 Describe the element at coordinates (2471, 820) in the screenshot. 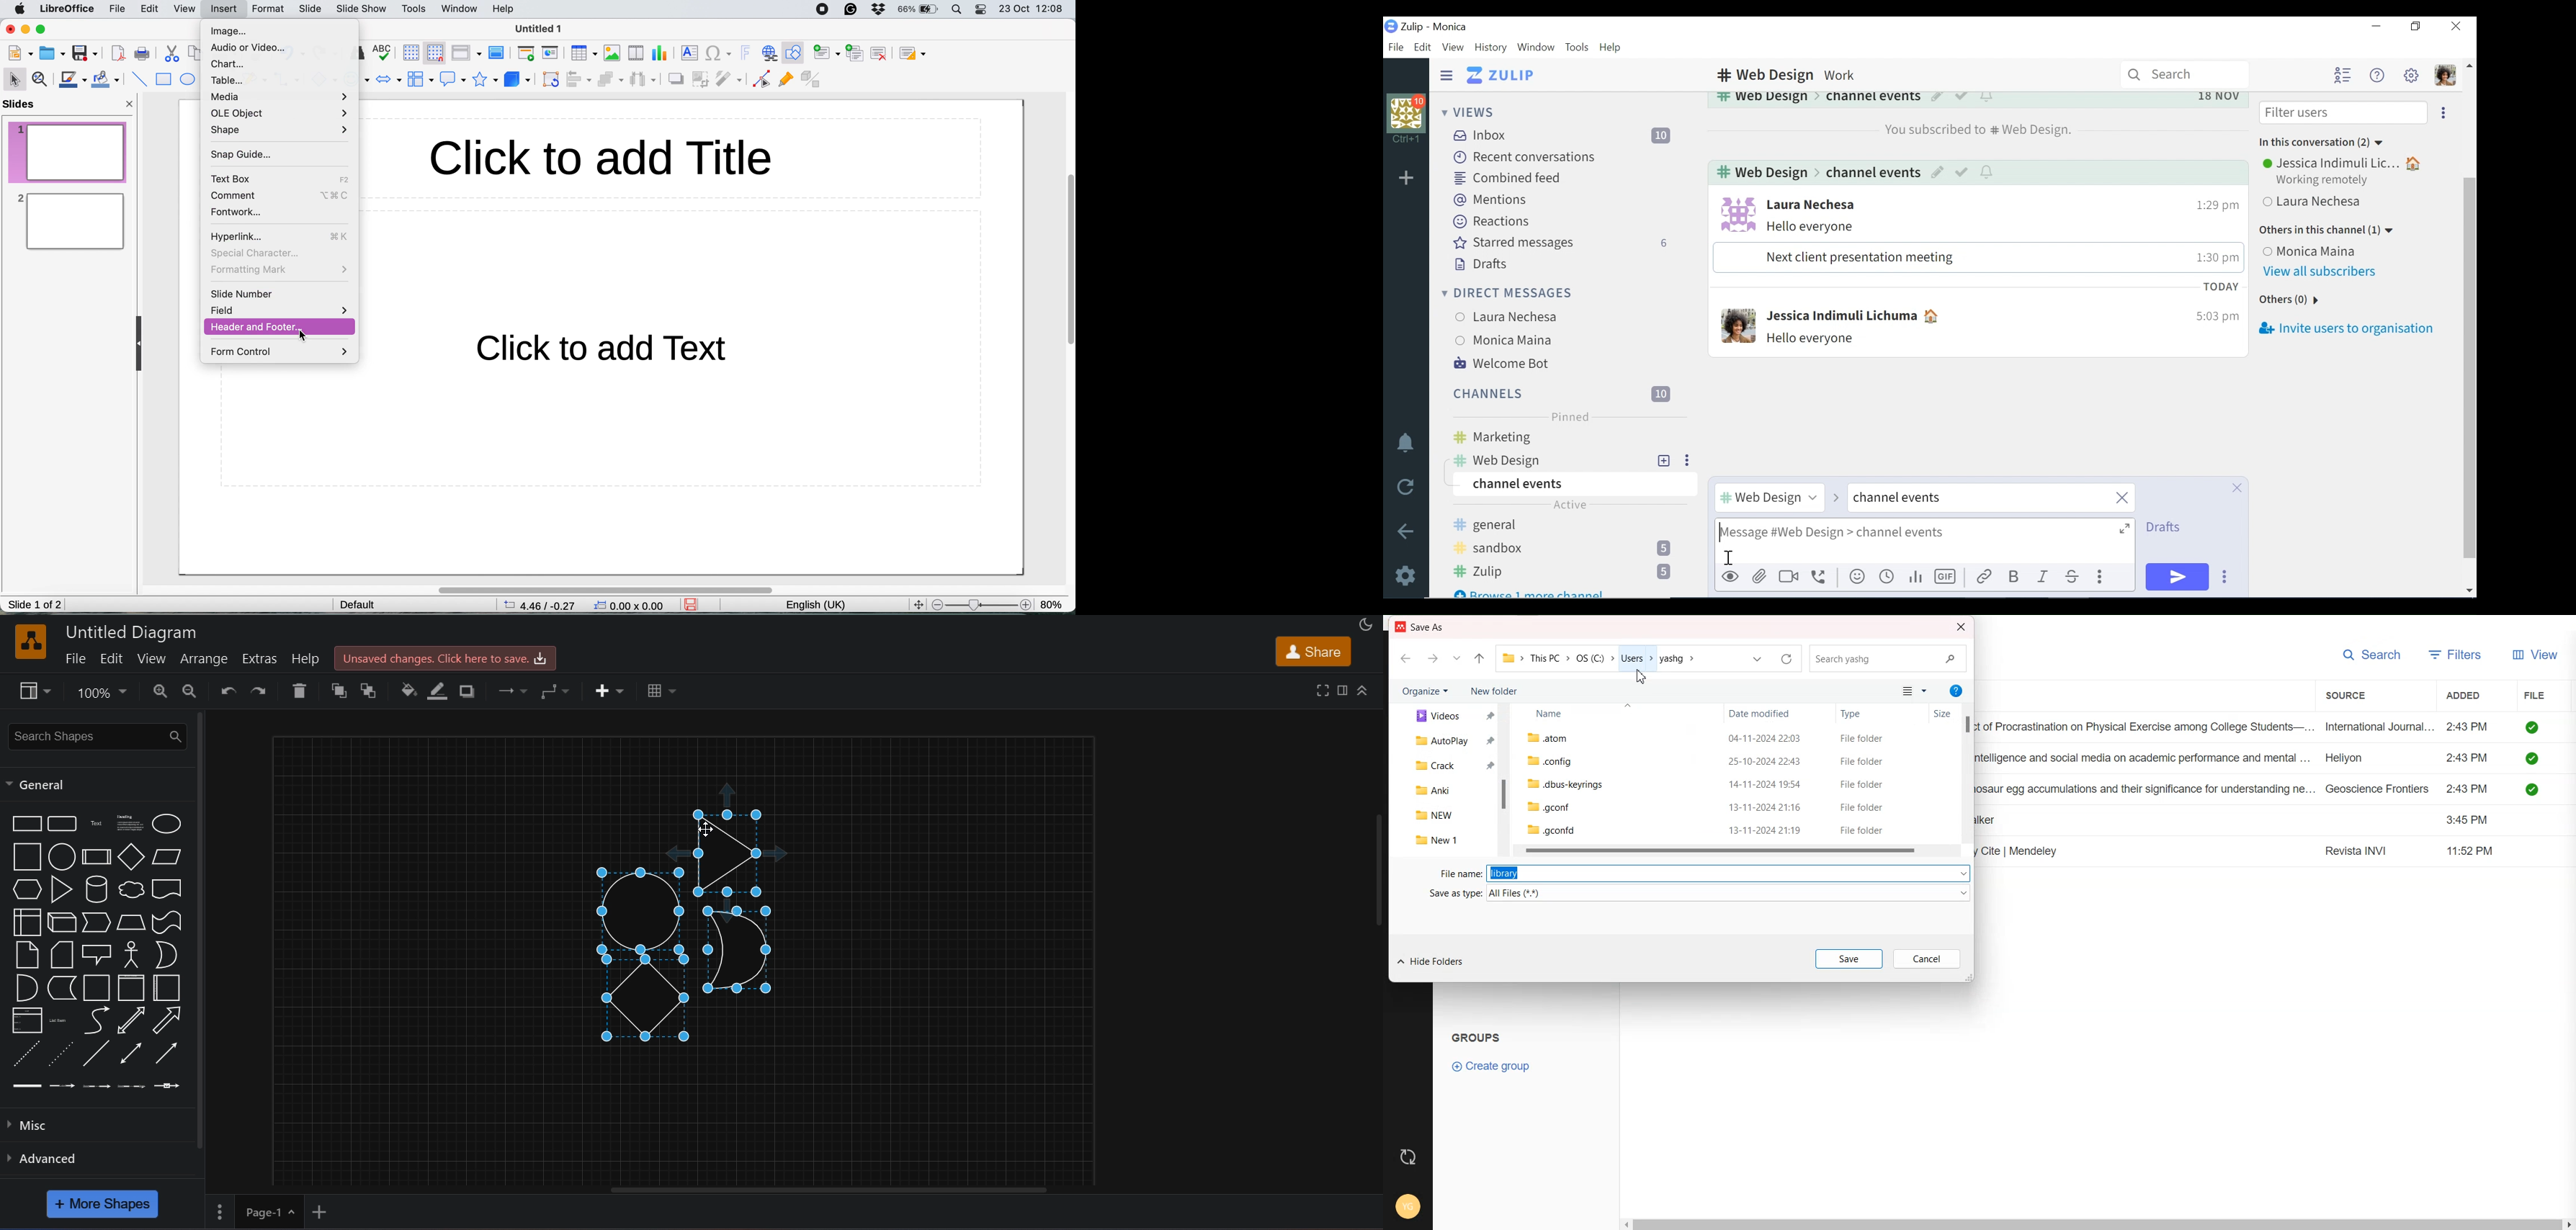

I see `3:45 PM` at that location.